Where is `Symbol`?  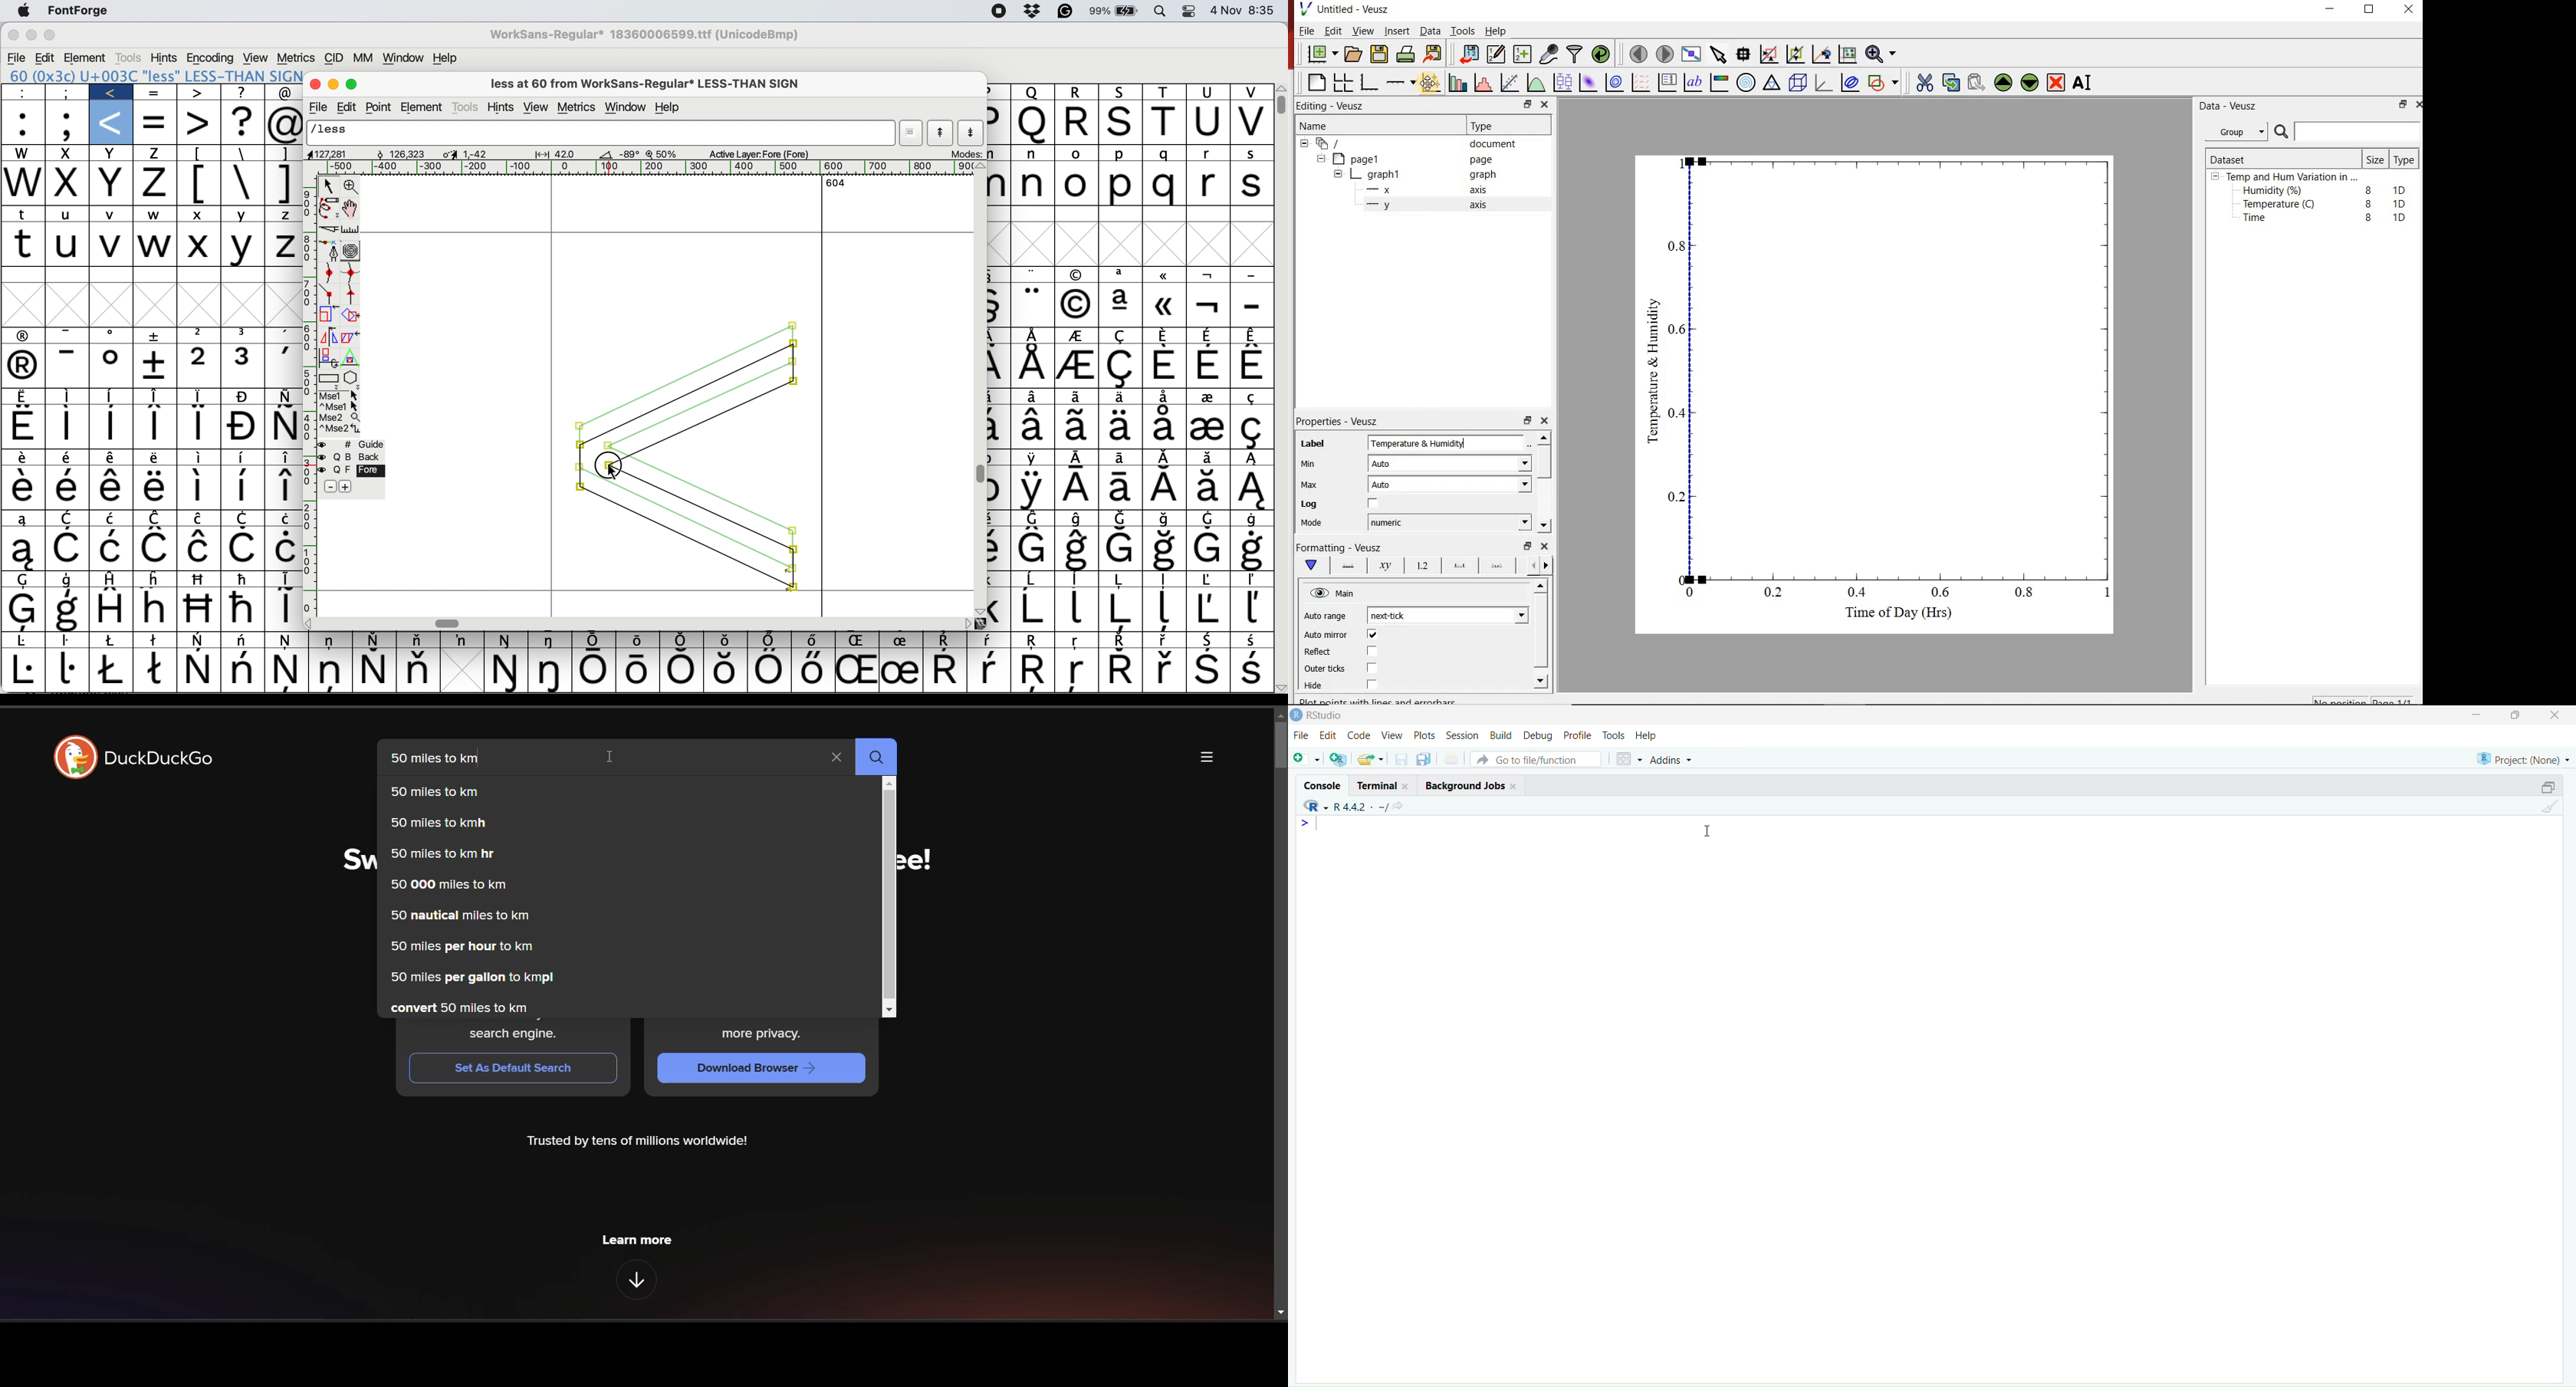
Symbol is located at coordinates (1166, 366).